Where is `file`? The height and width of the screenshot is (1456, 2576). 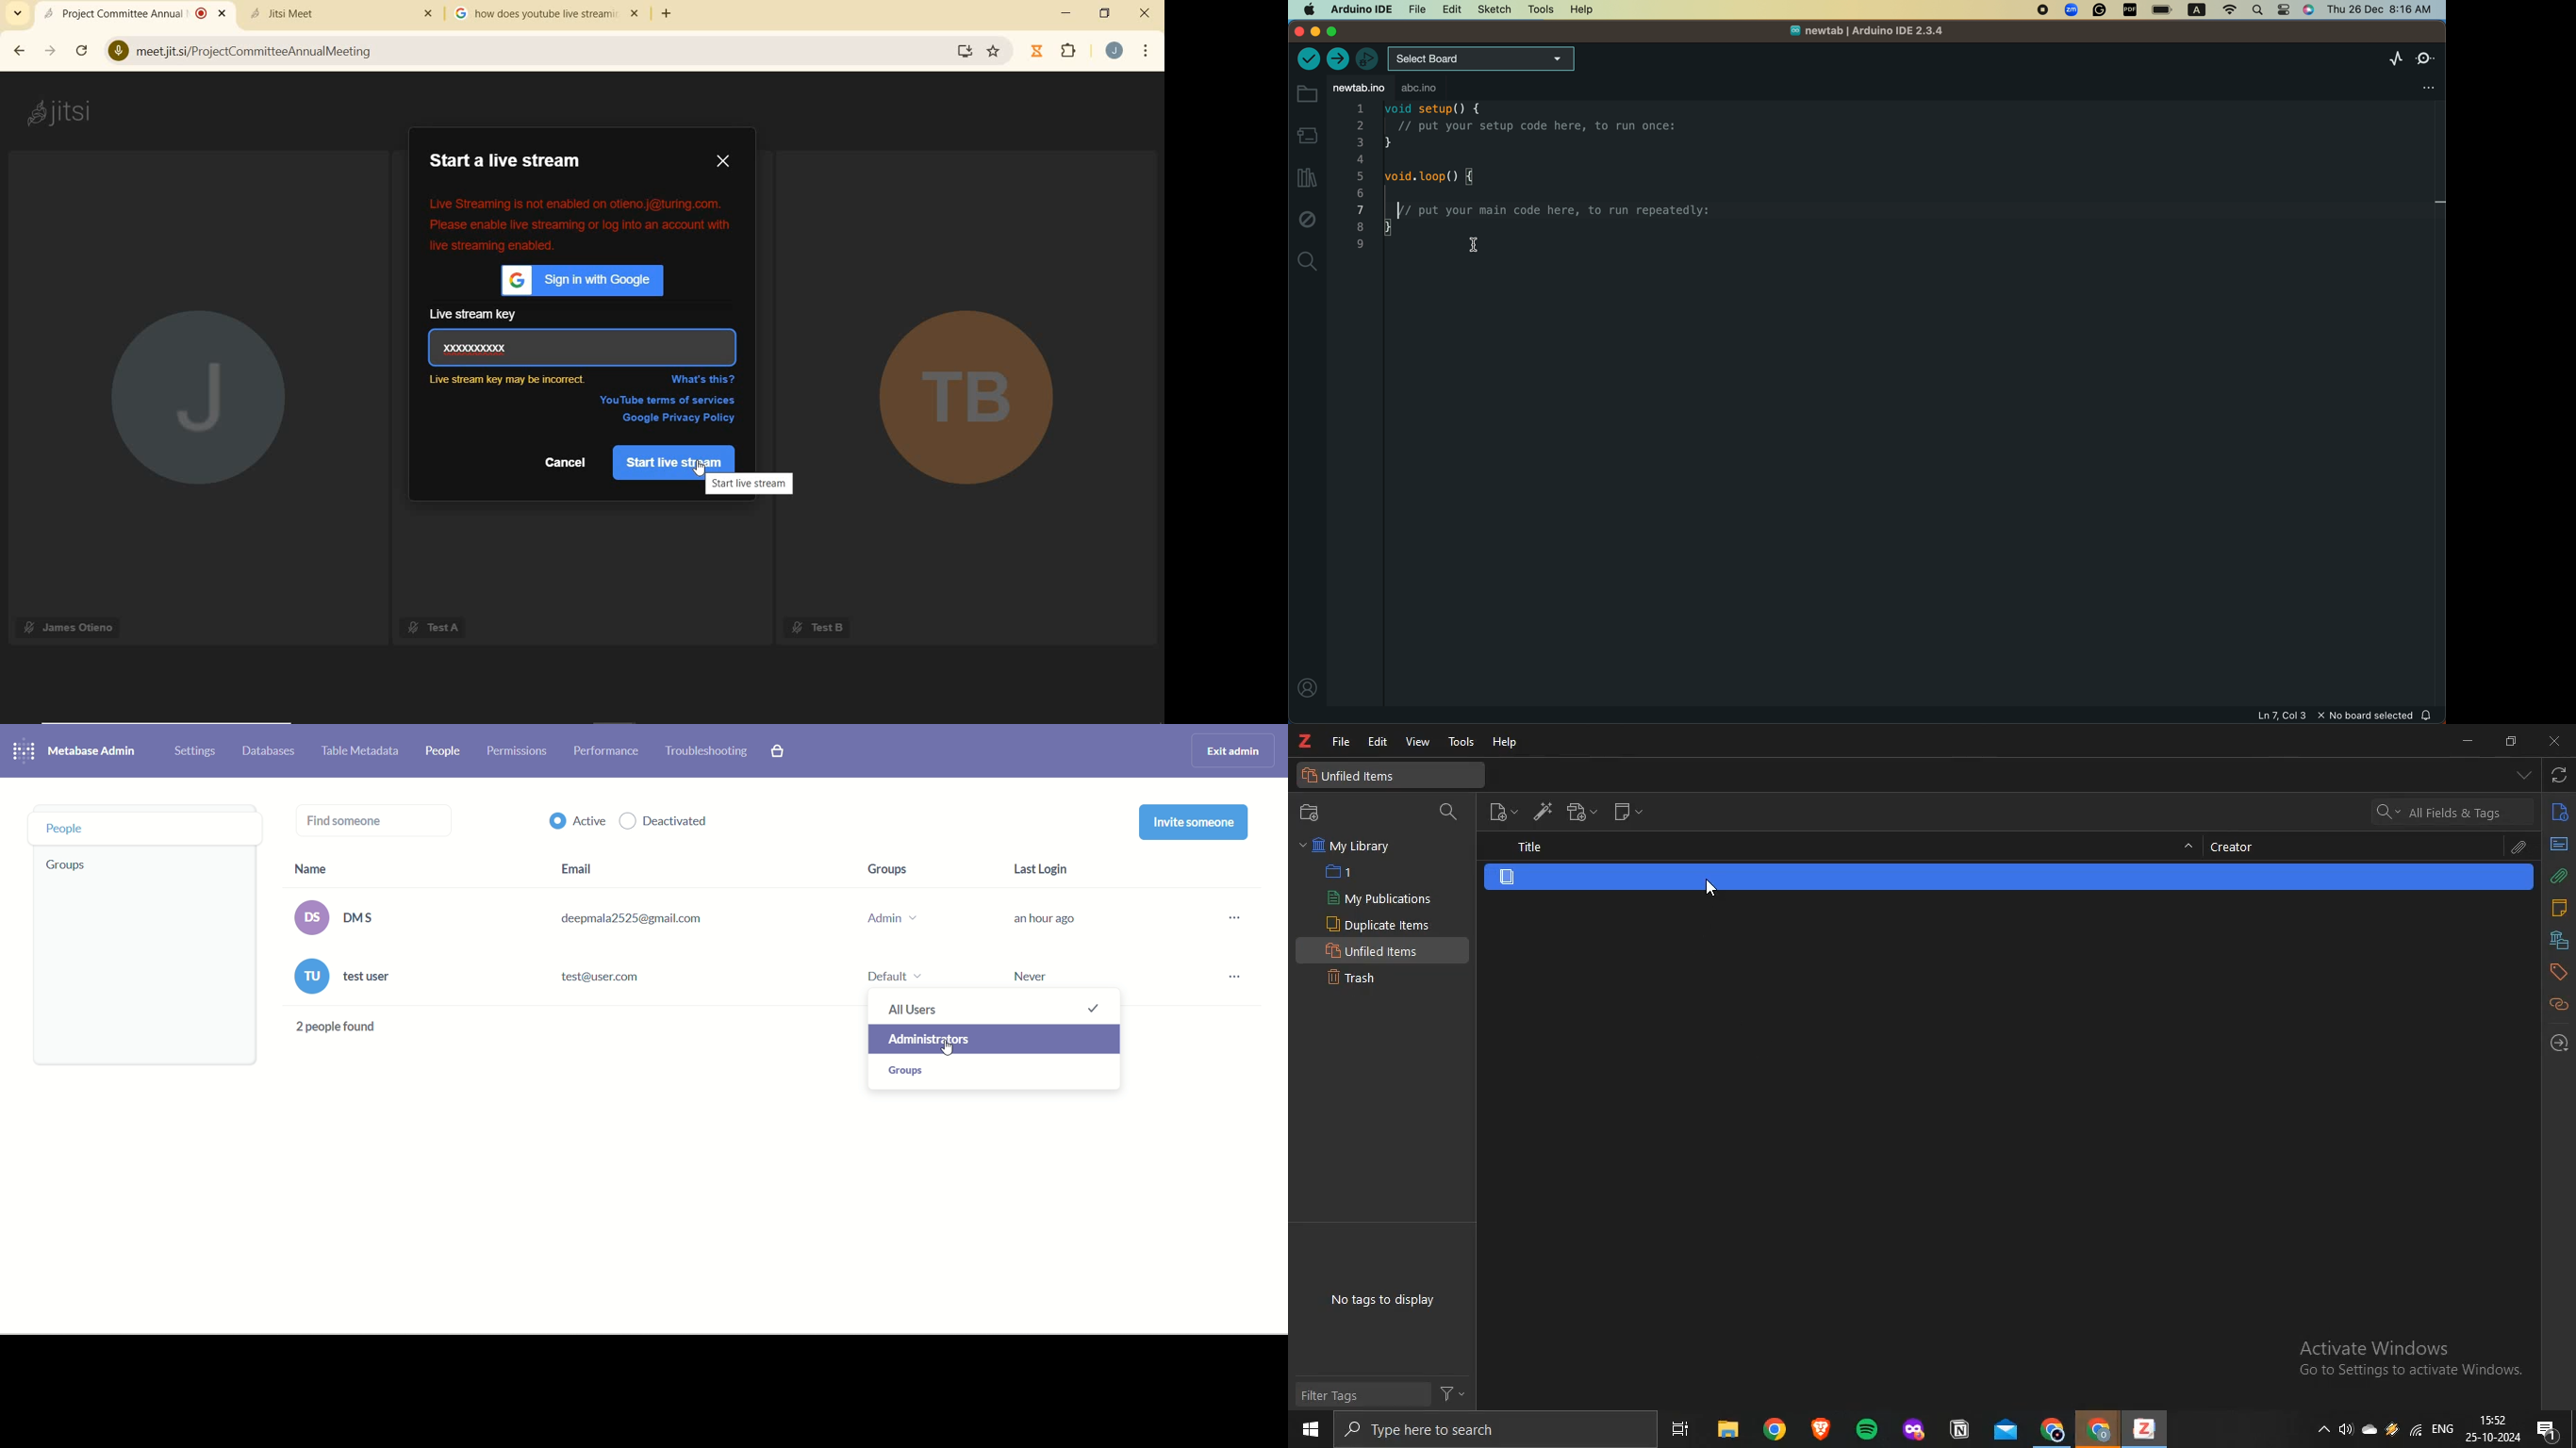
file is located at coordinates (1344, 741).